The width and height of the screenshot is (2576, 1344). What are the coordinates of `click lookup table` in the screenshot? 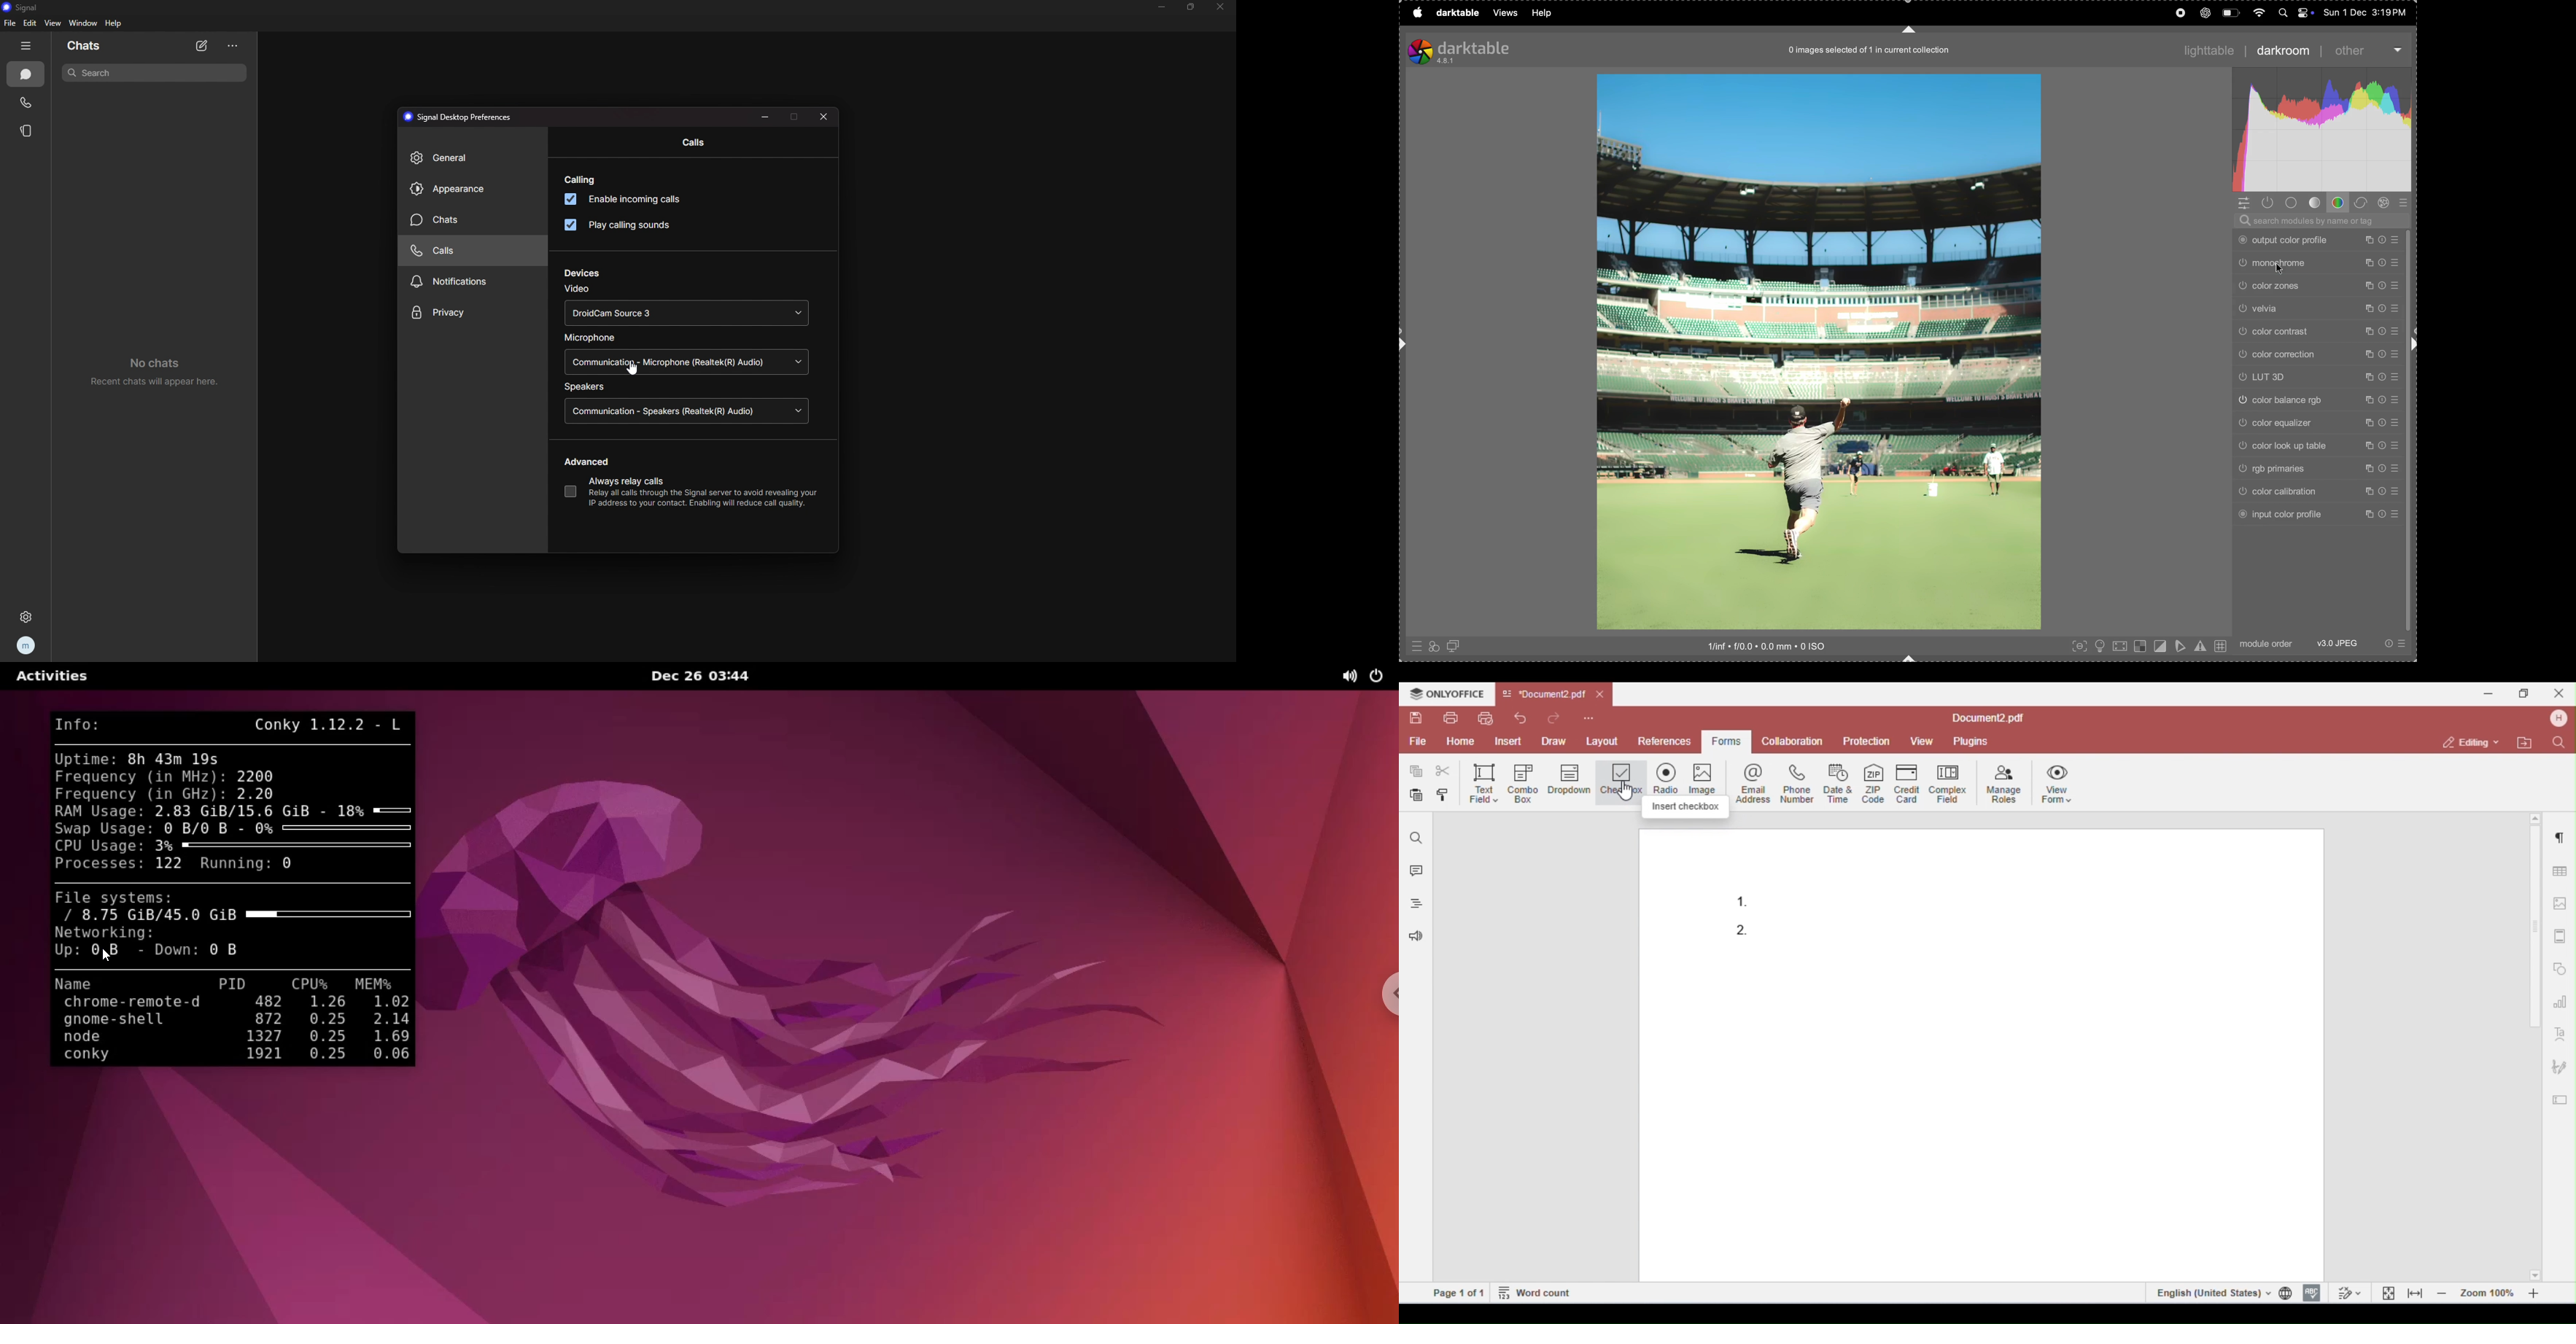 It's located at (2318, 445).